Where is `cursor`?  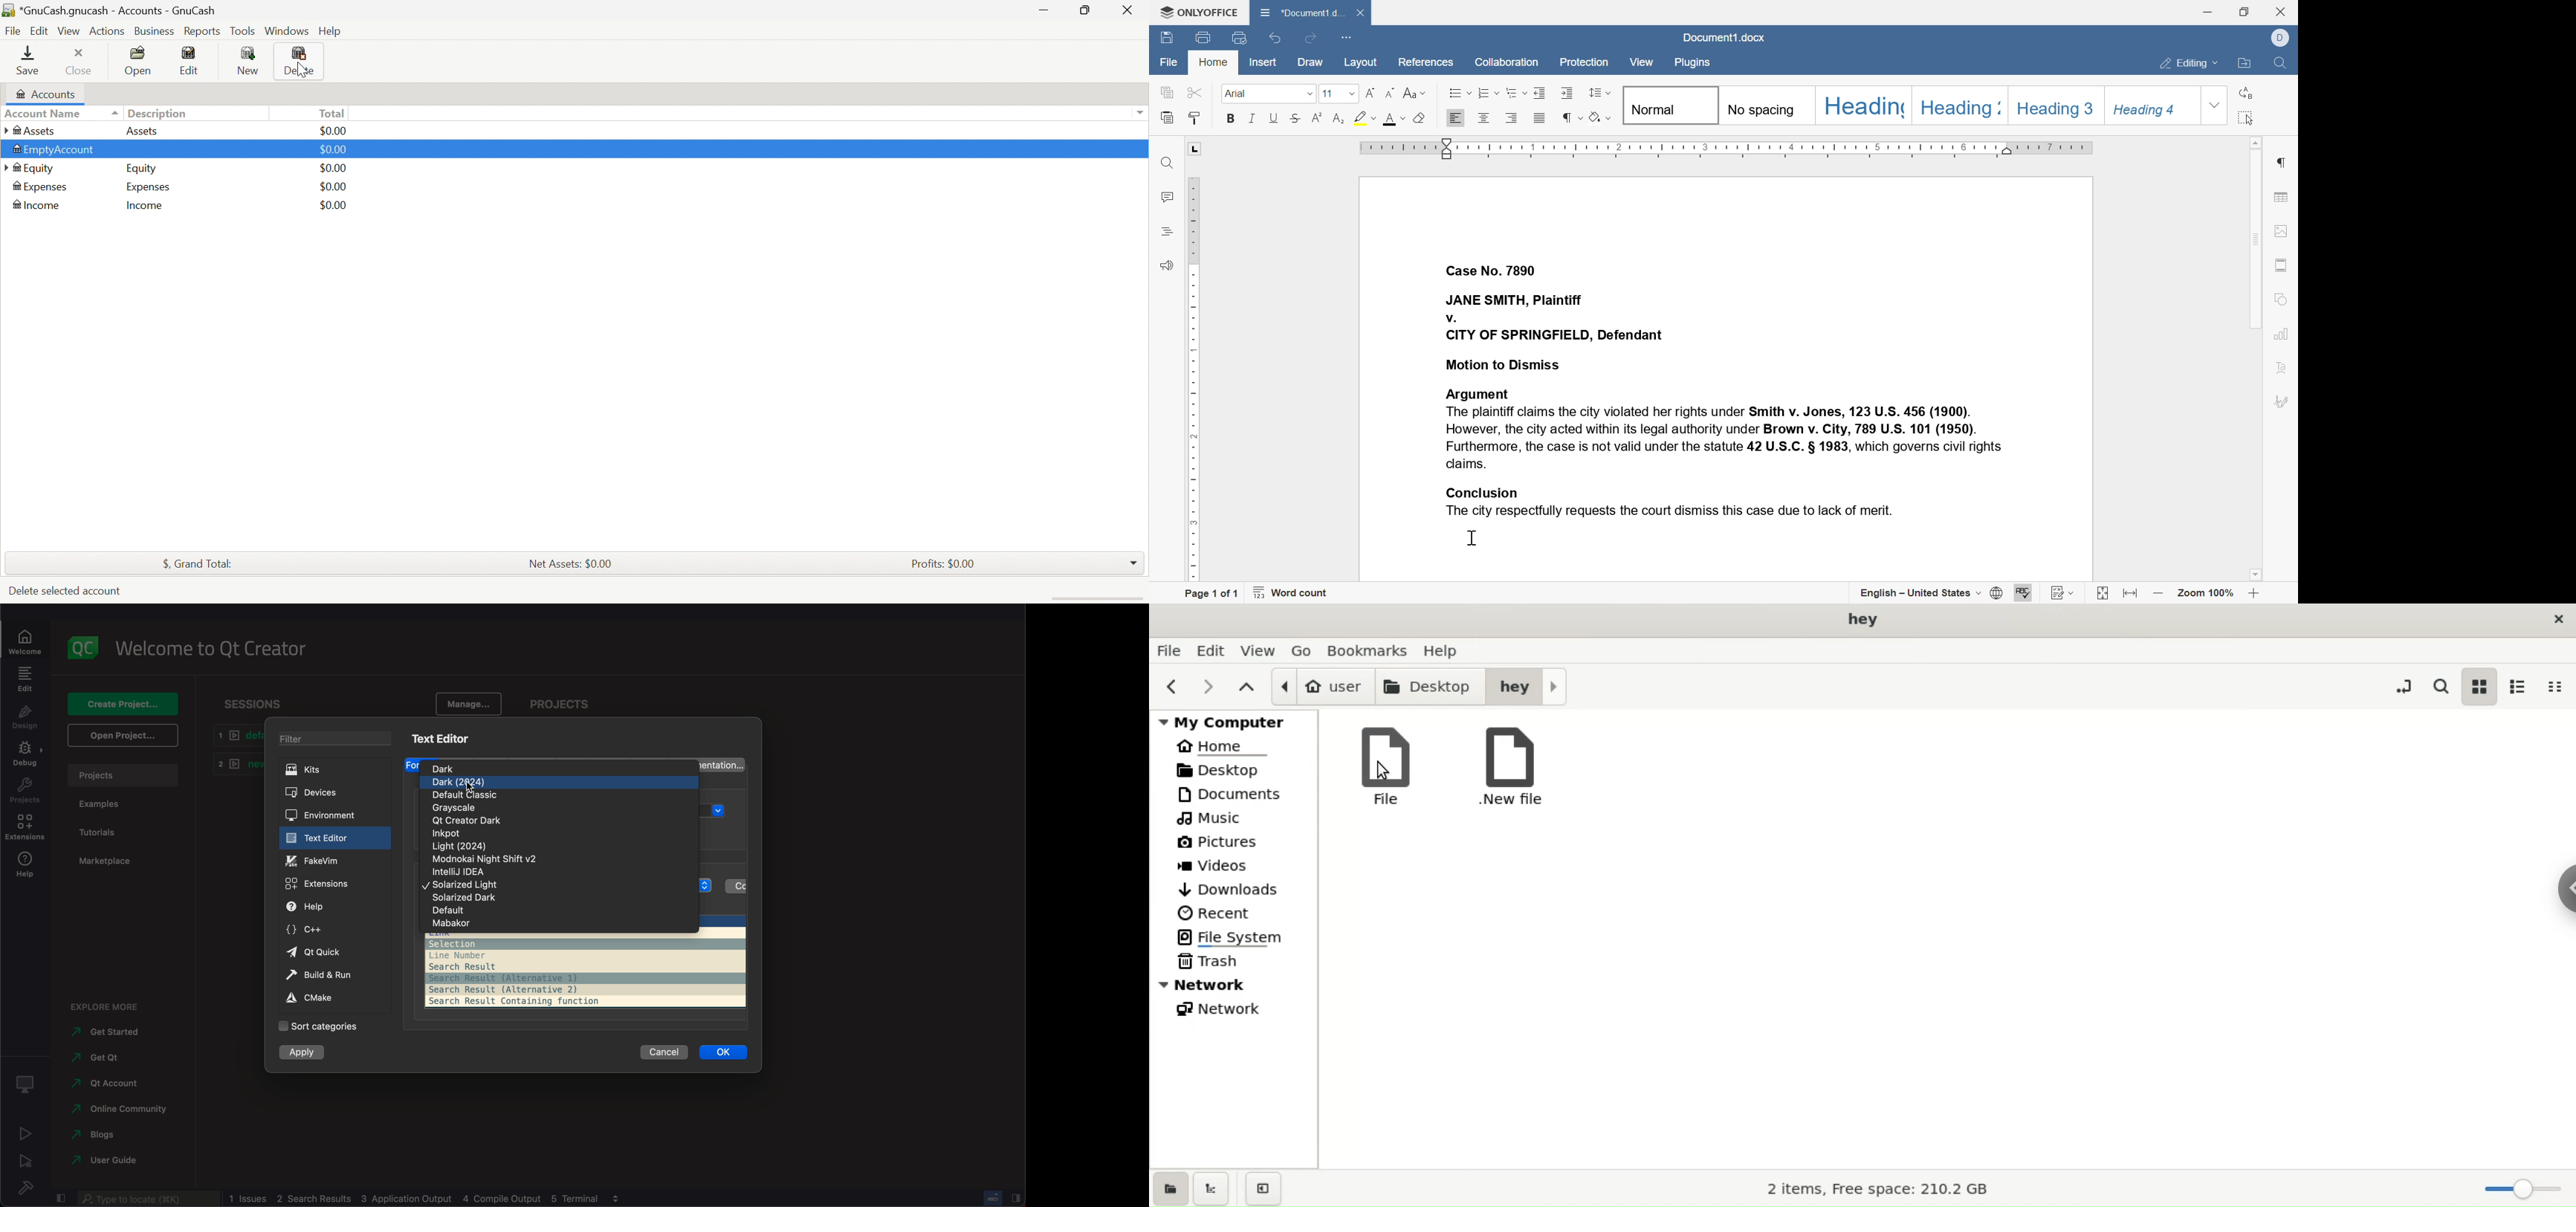 cursor is located at coordinates (1471, 539).